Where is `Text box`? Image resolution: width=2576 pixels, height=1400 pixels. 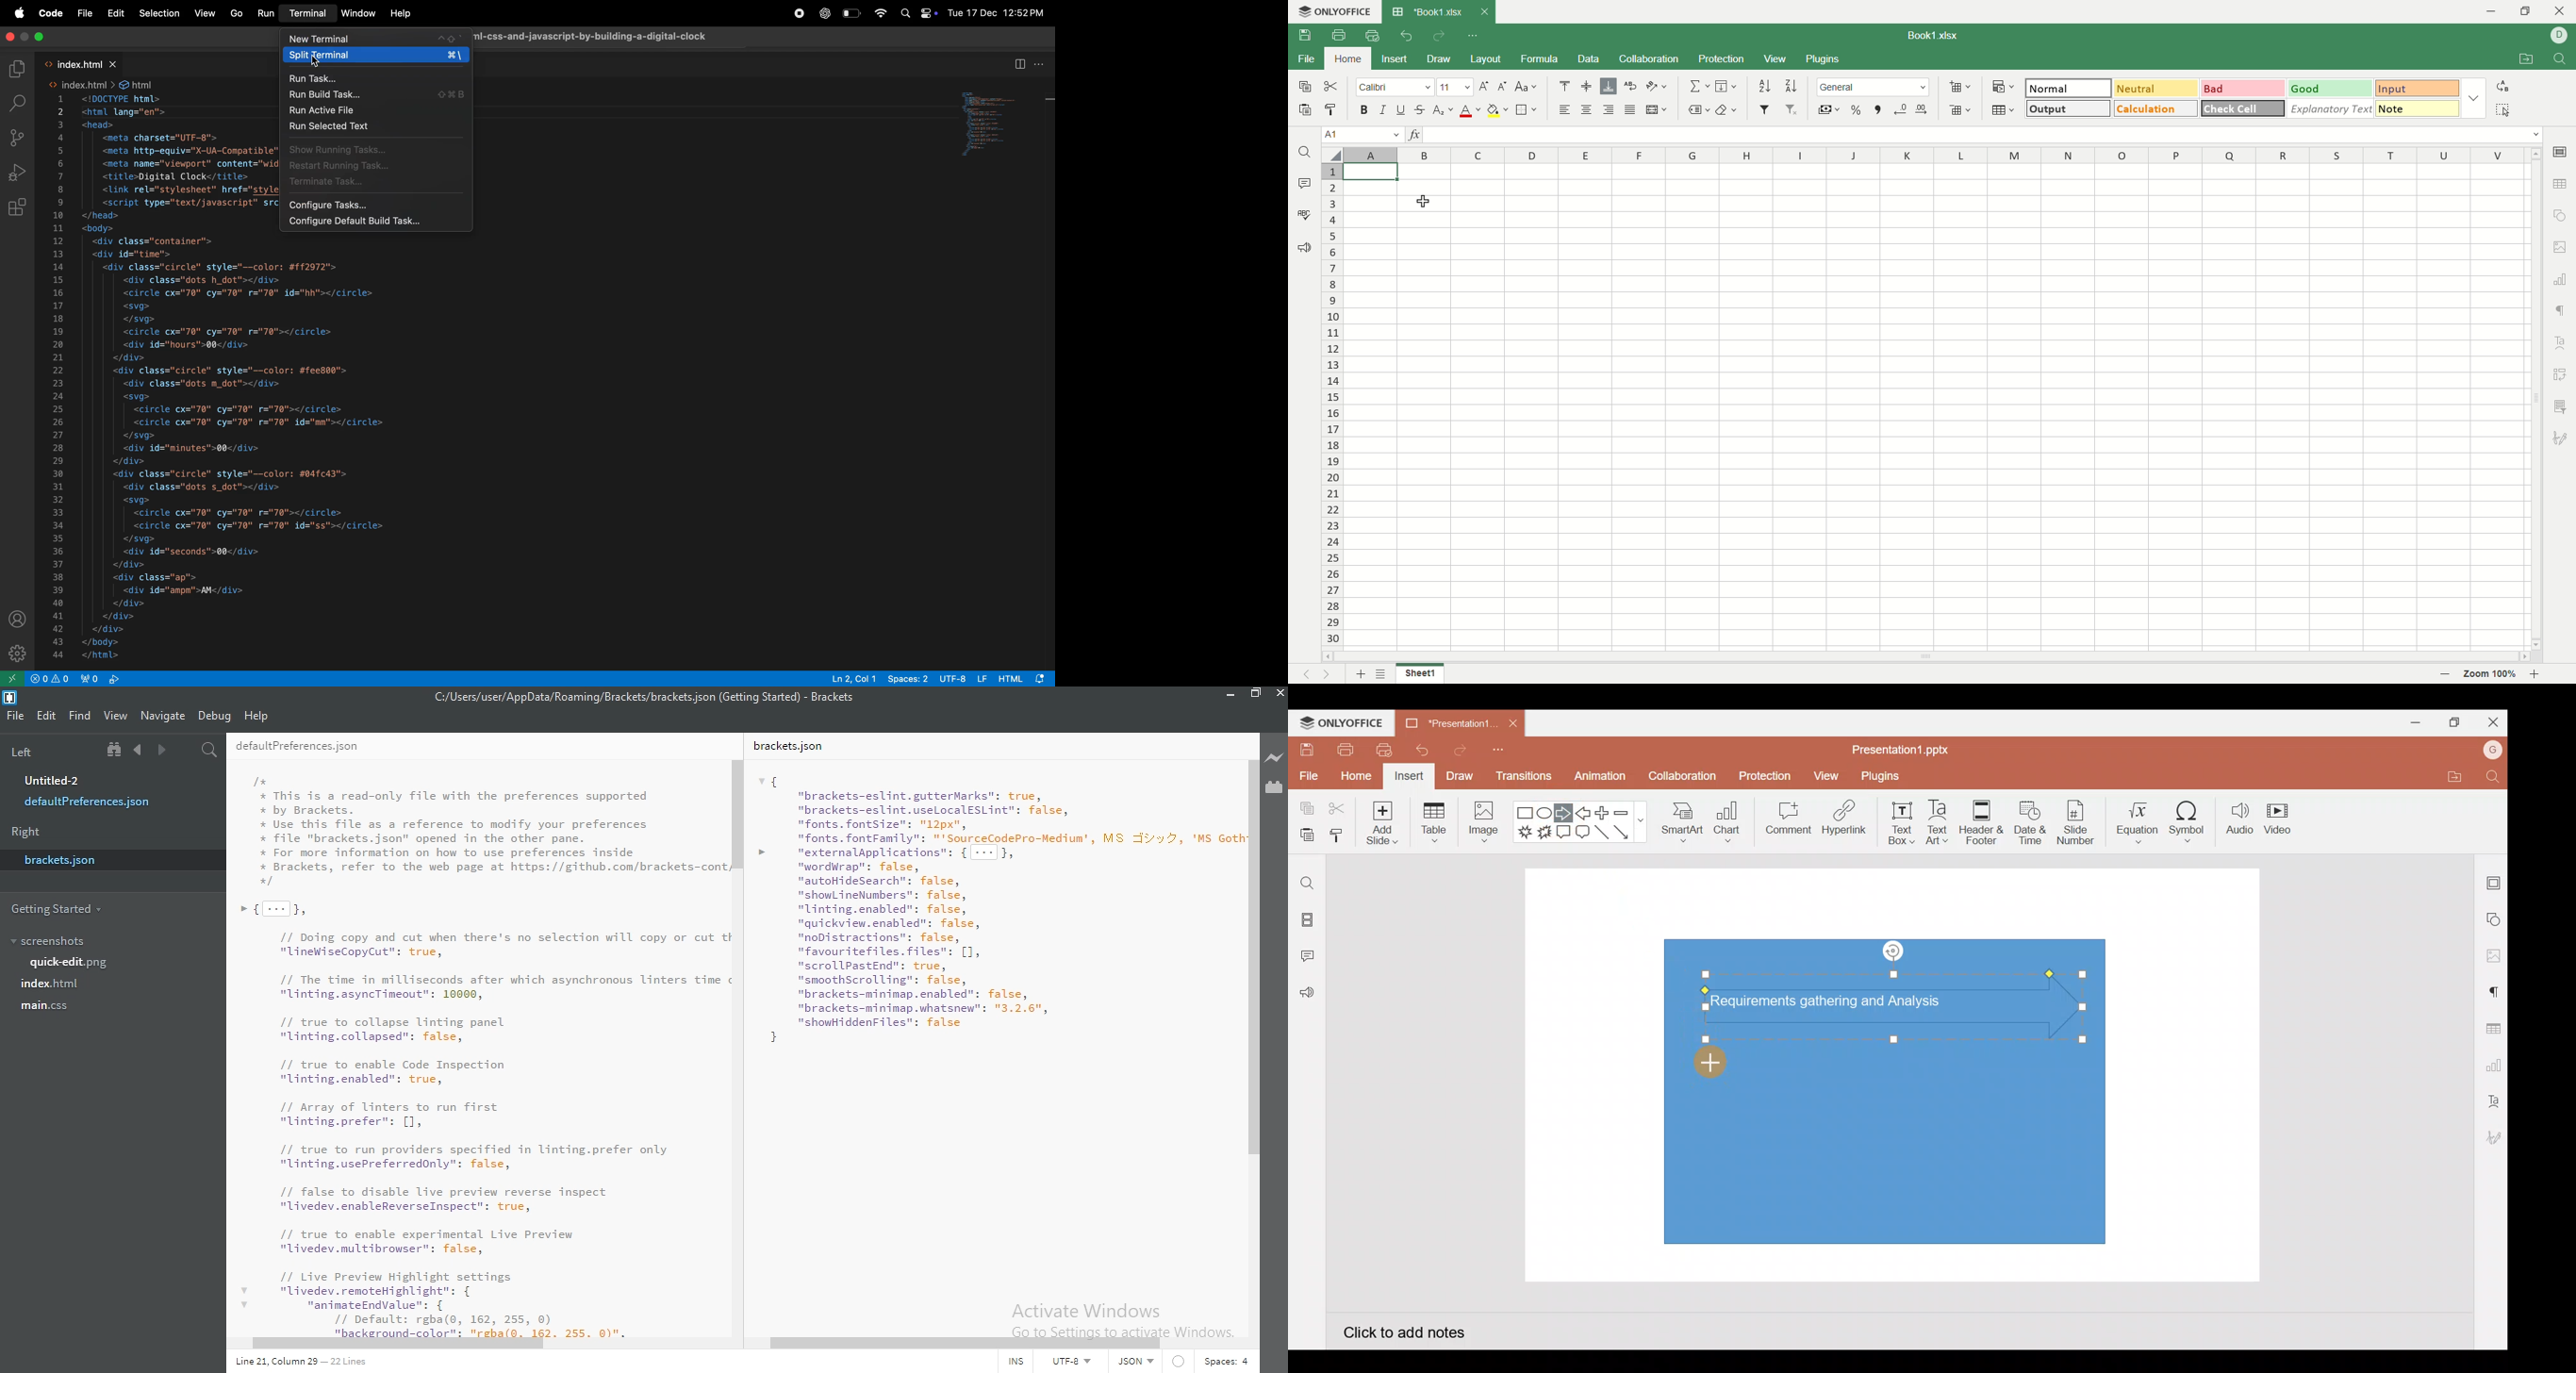
Text box is located at coordinates (1903, 823).